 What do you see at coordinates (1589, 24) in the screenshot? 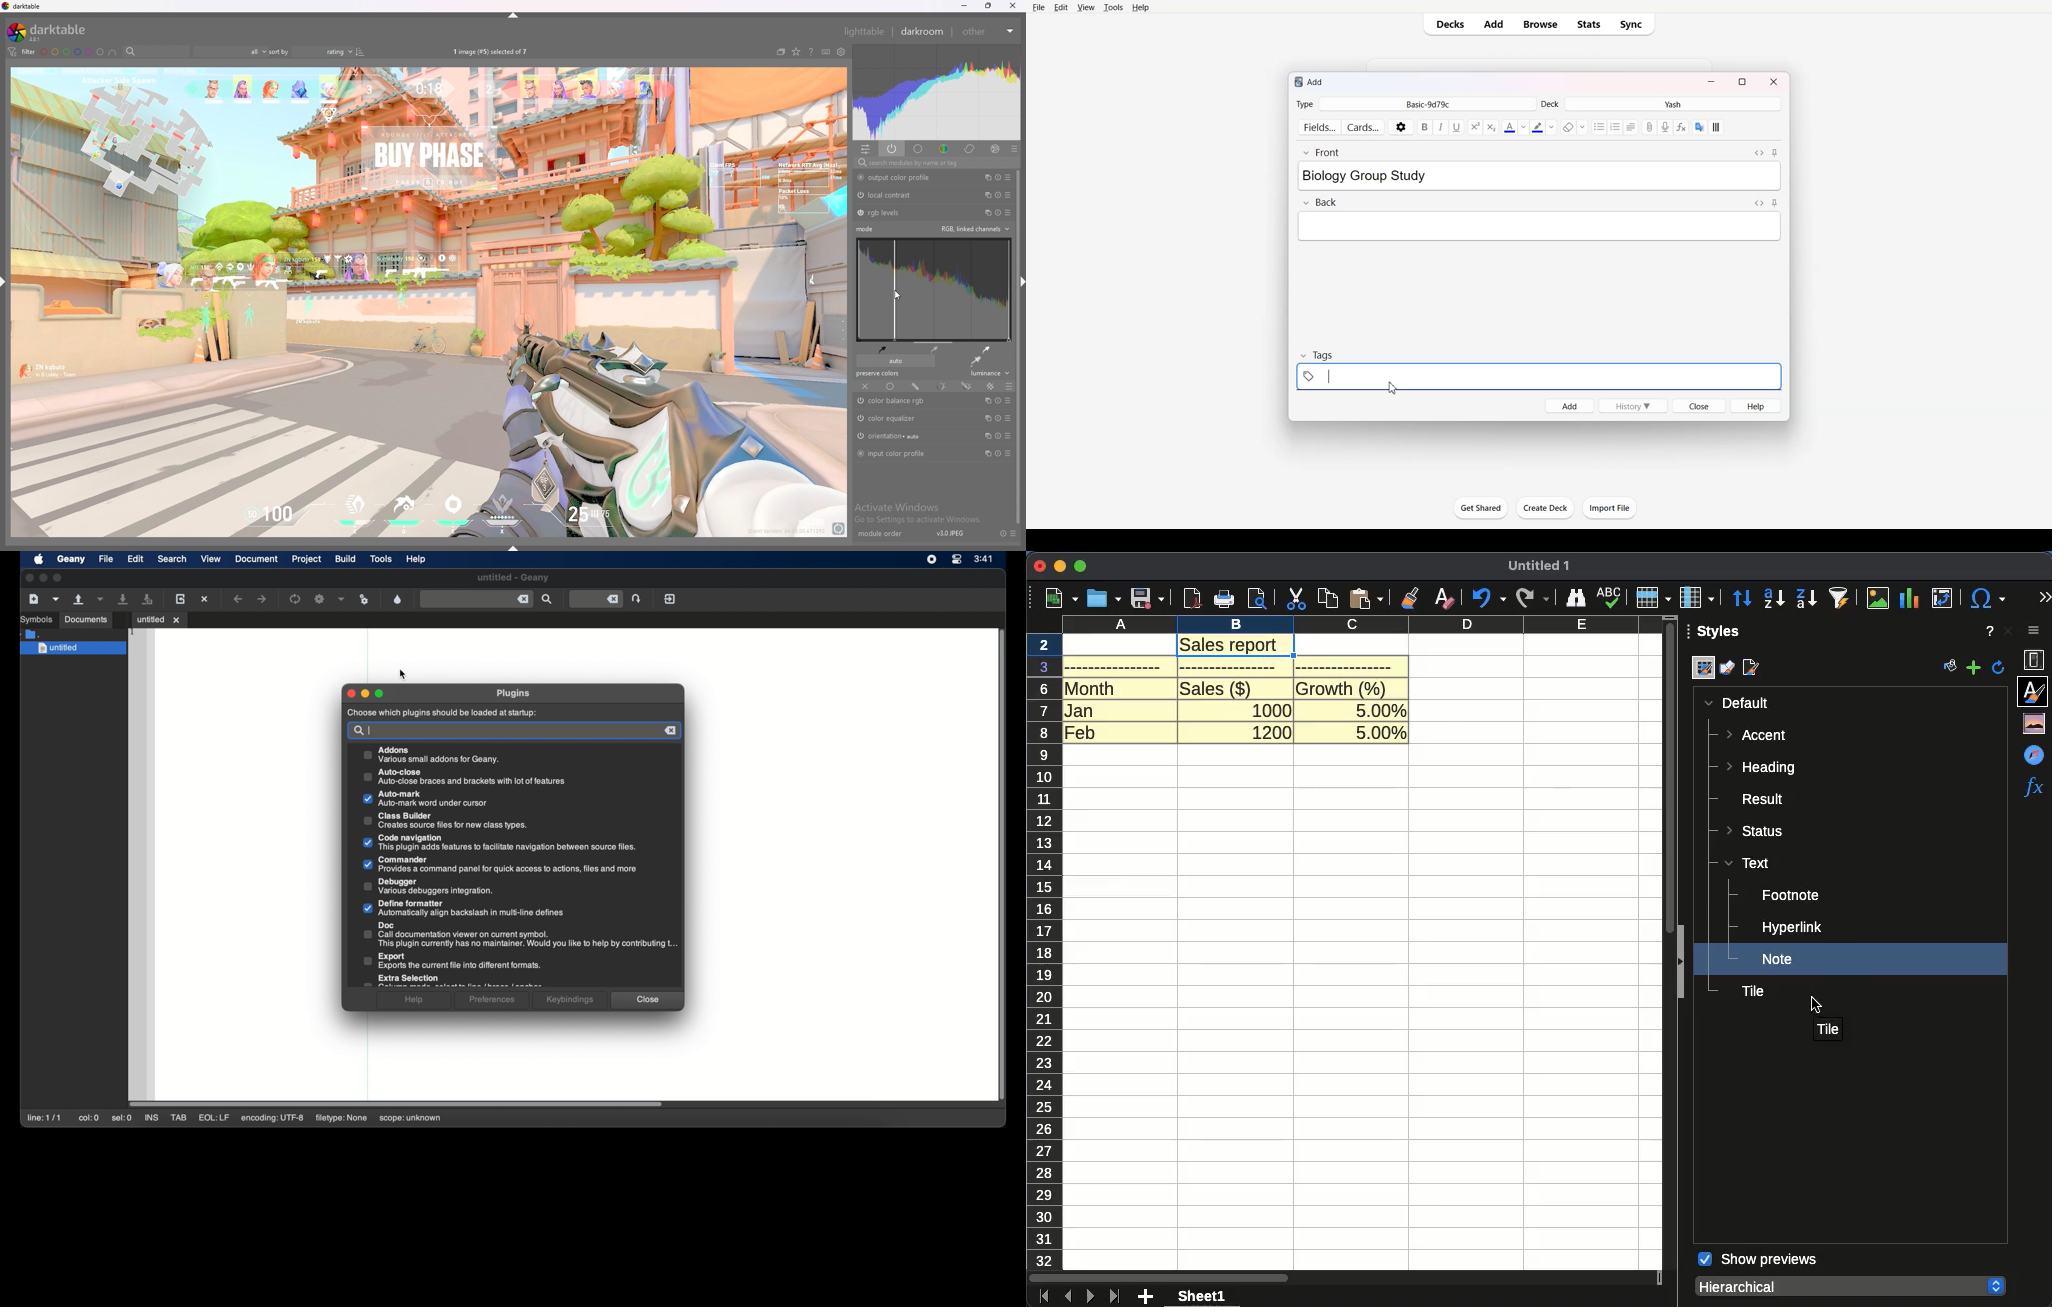
I see `Stats` at bounding box center [1589, 24].